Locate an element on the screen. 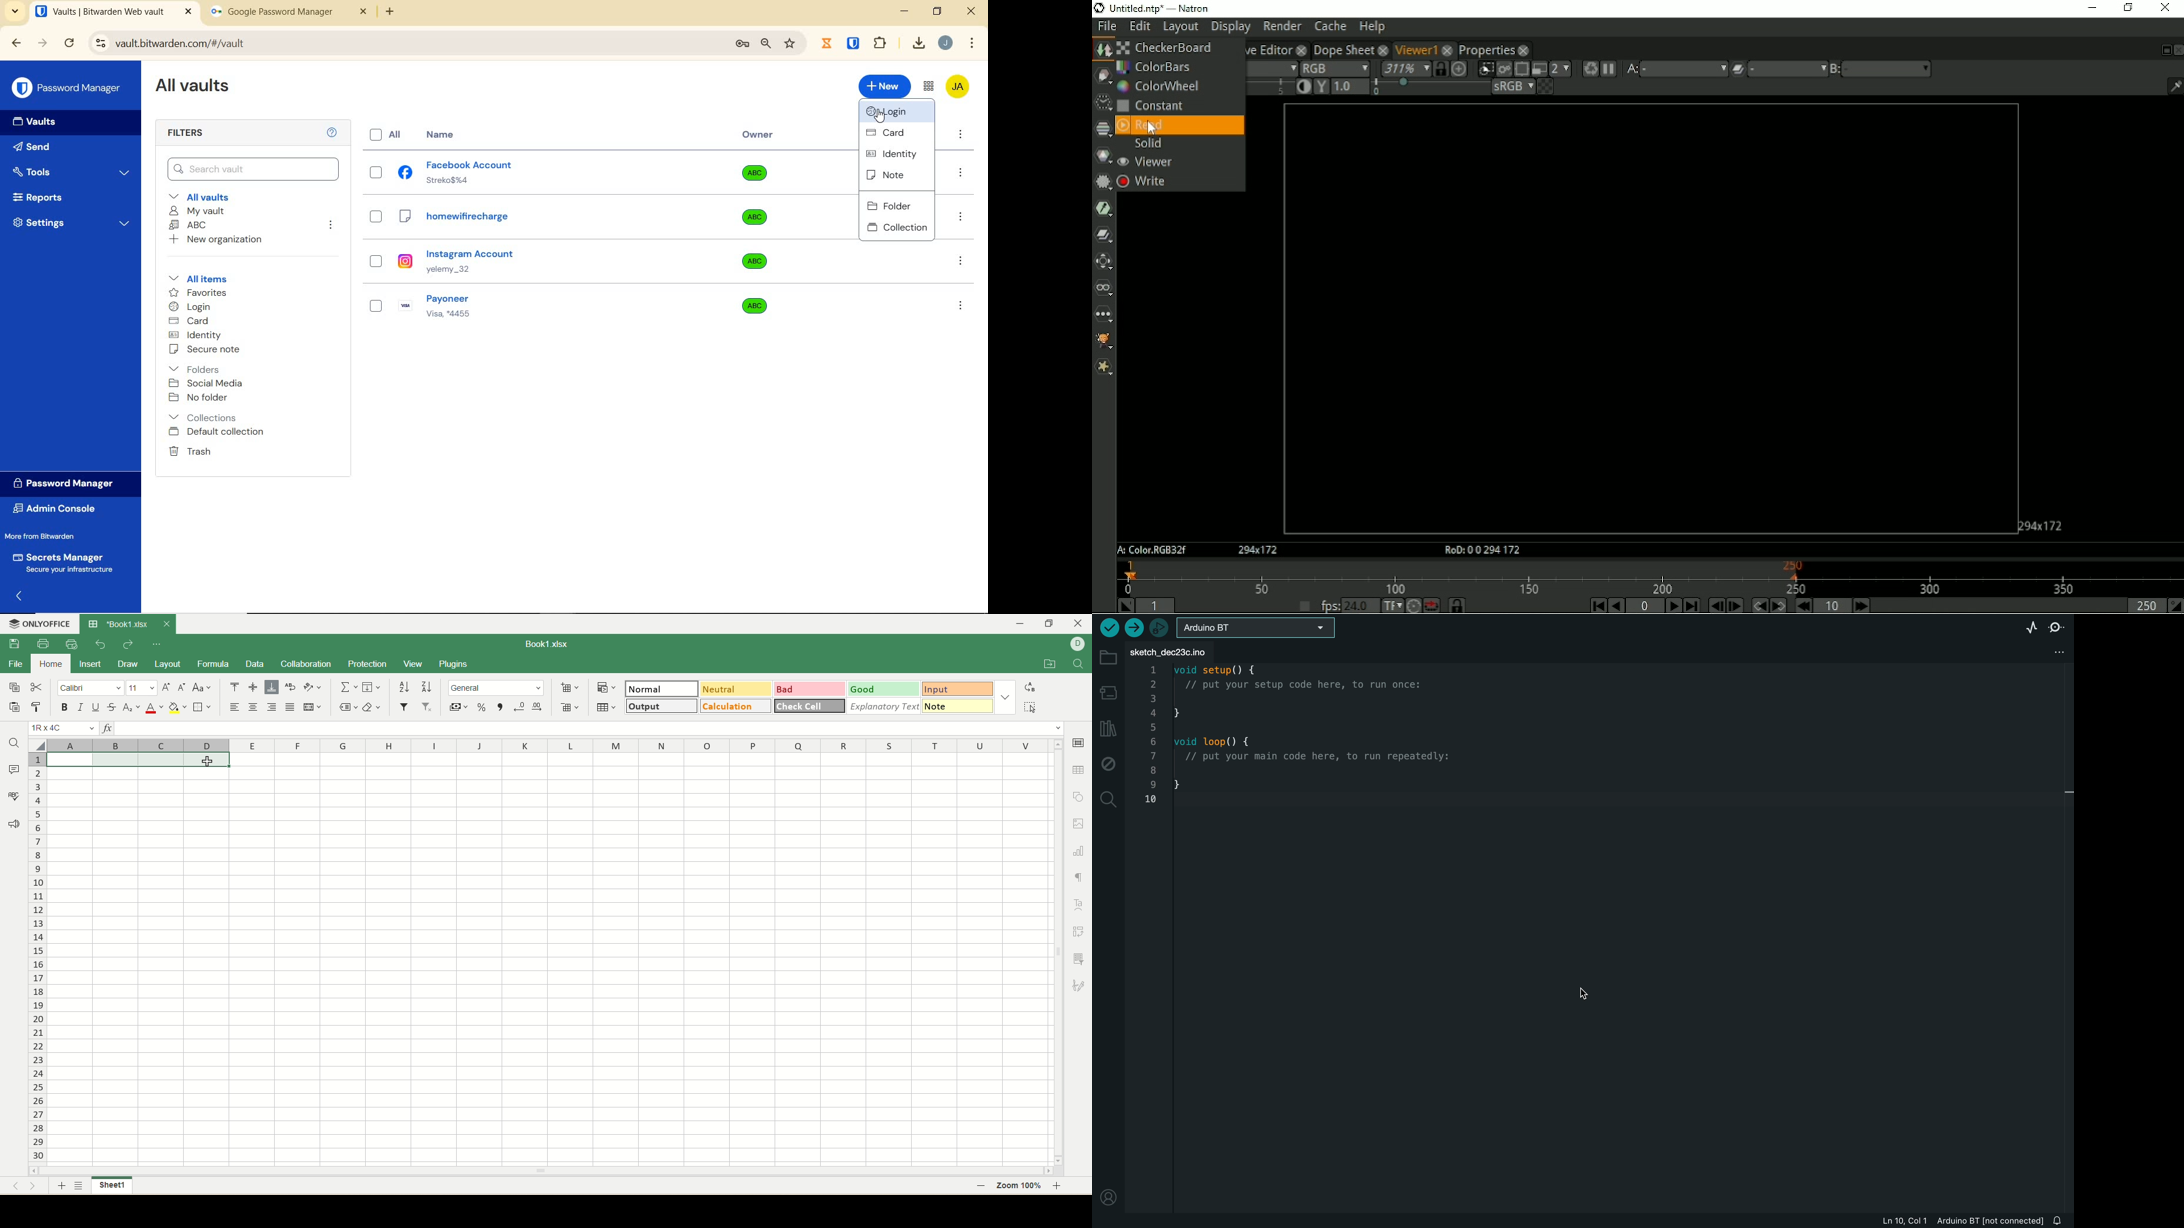  cursor is located at coordinates (1581, 991).